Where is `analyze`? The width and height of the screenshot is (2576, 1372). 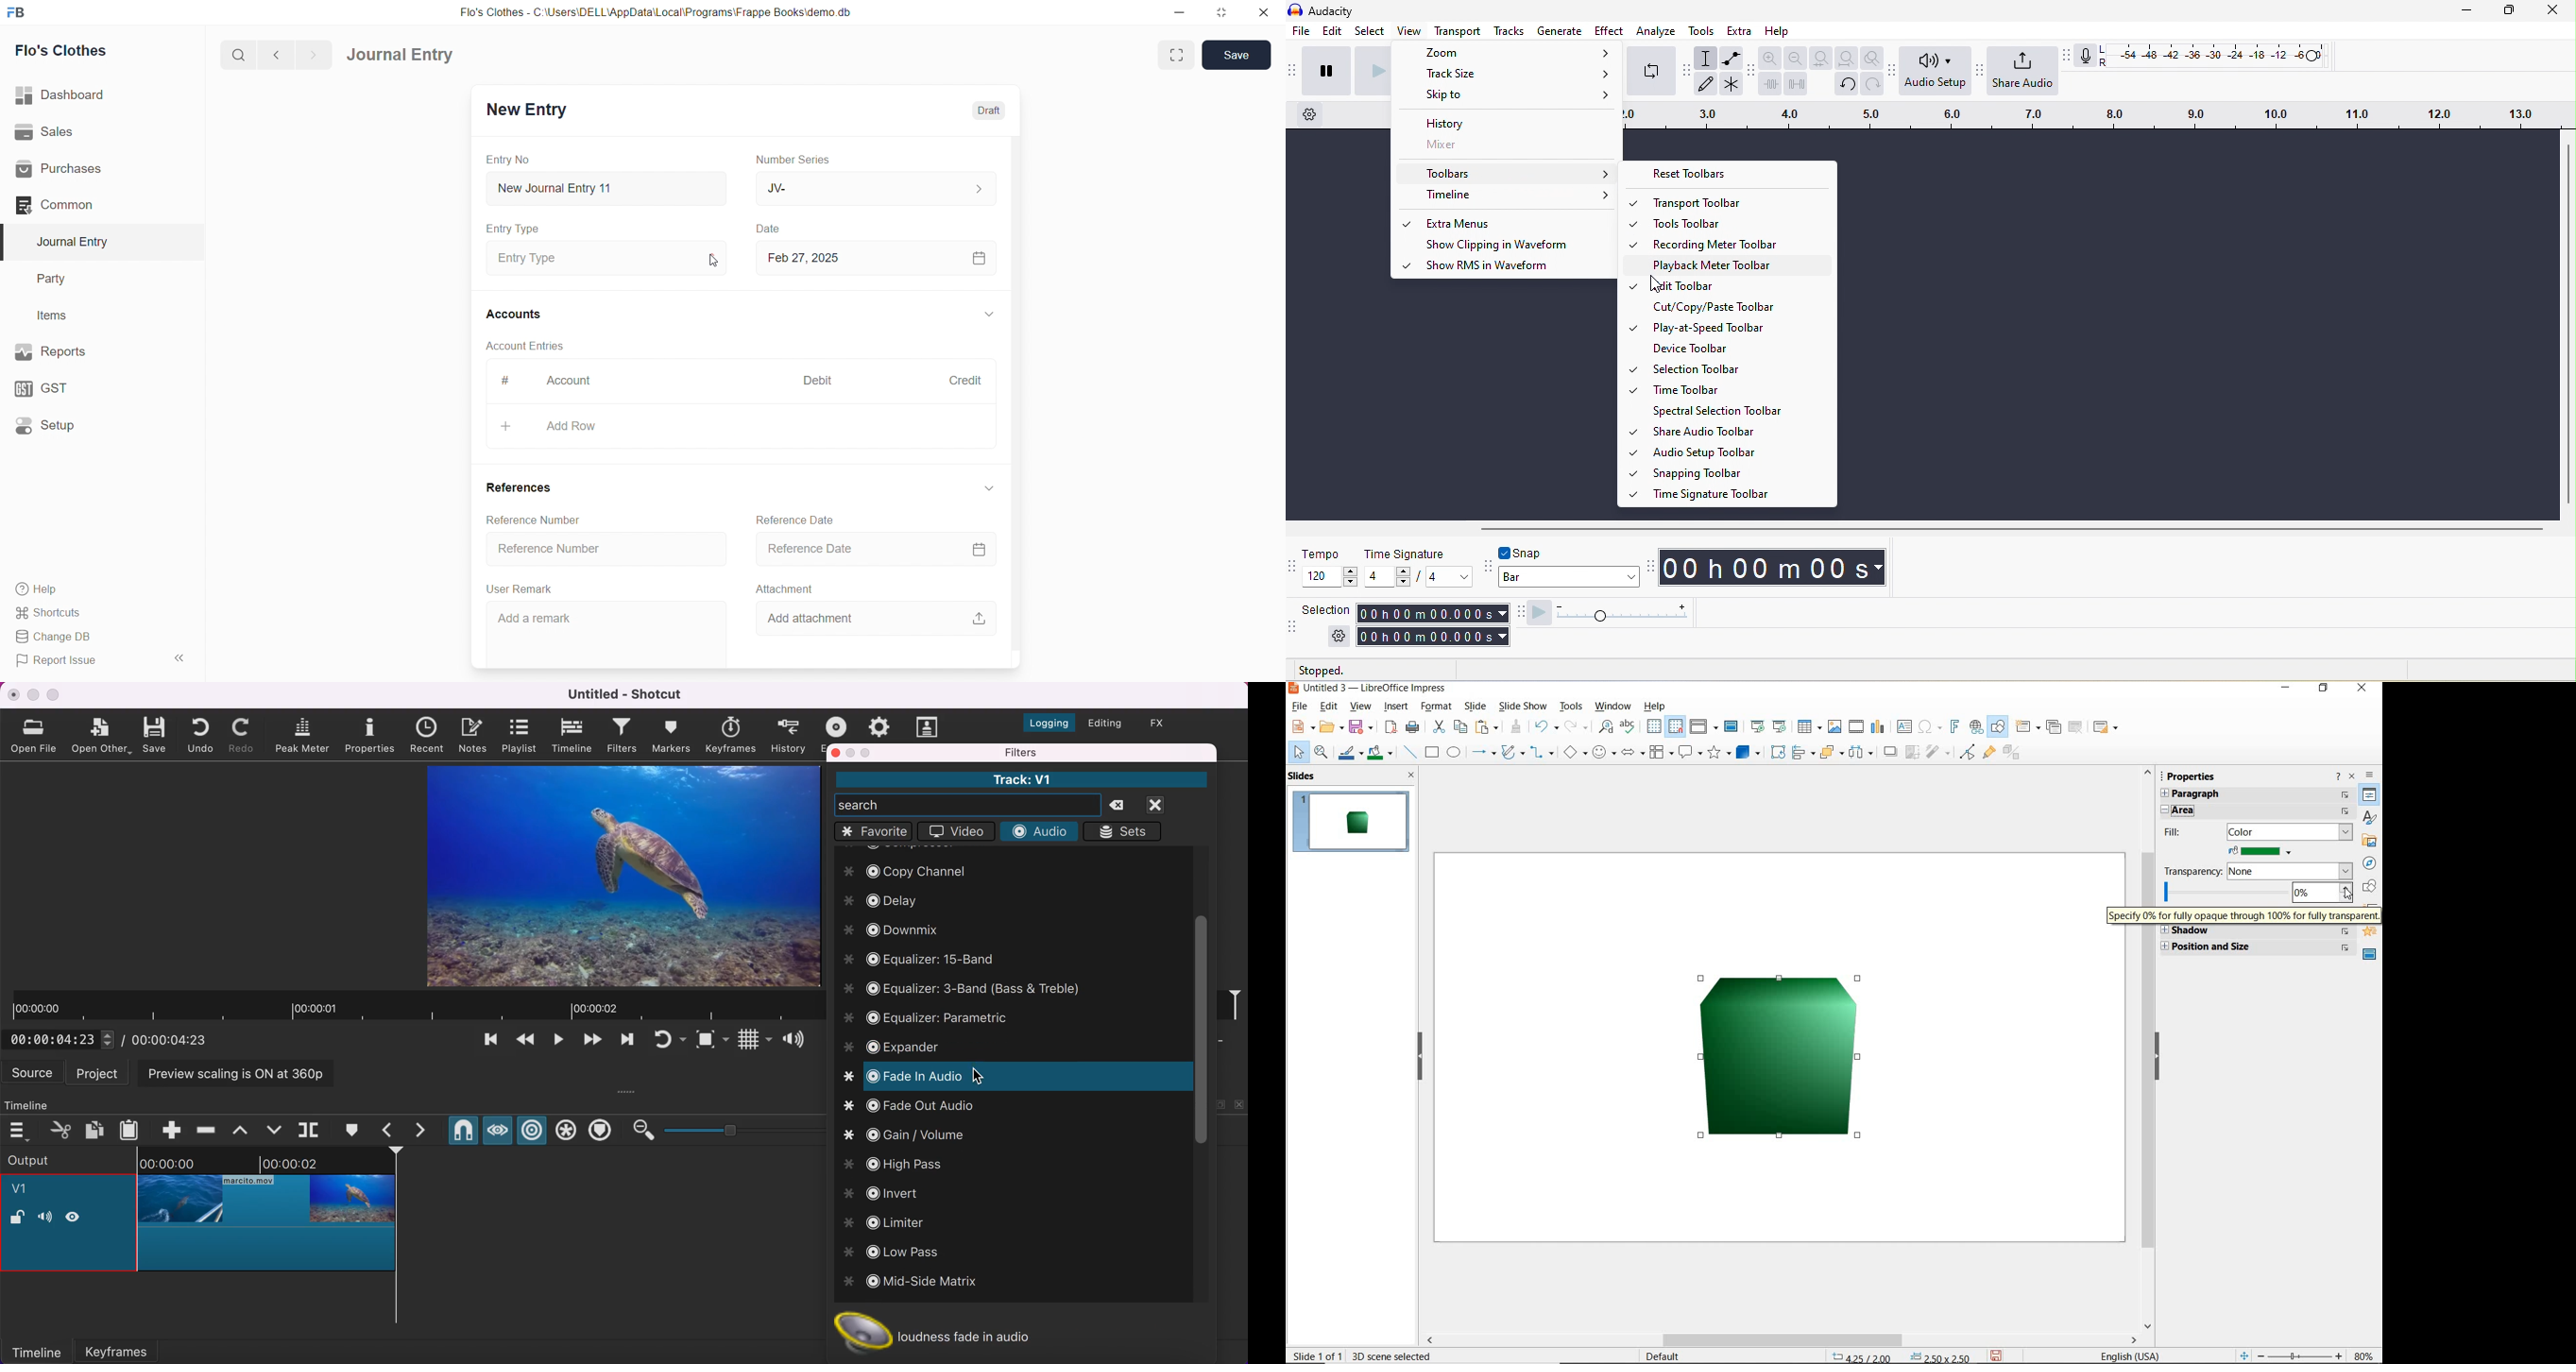 analyze is located at coordinates (1656, 31).